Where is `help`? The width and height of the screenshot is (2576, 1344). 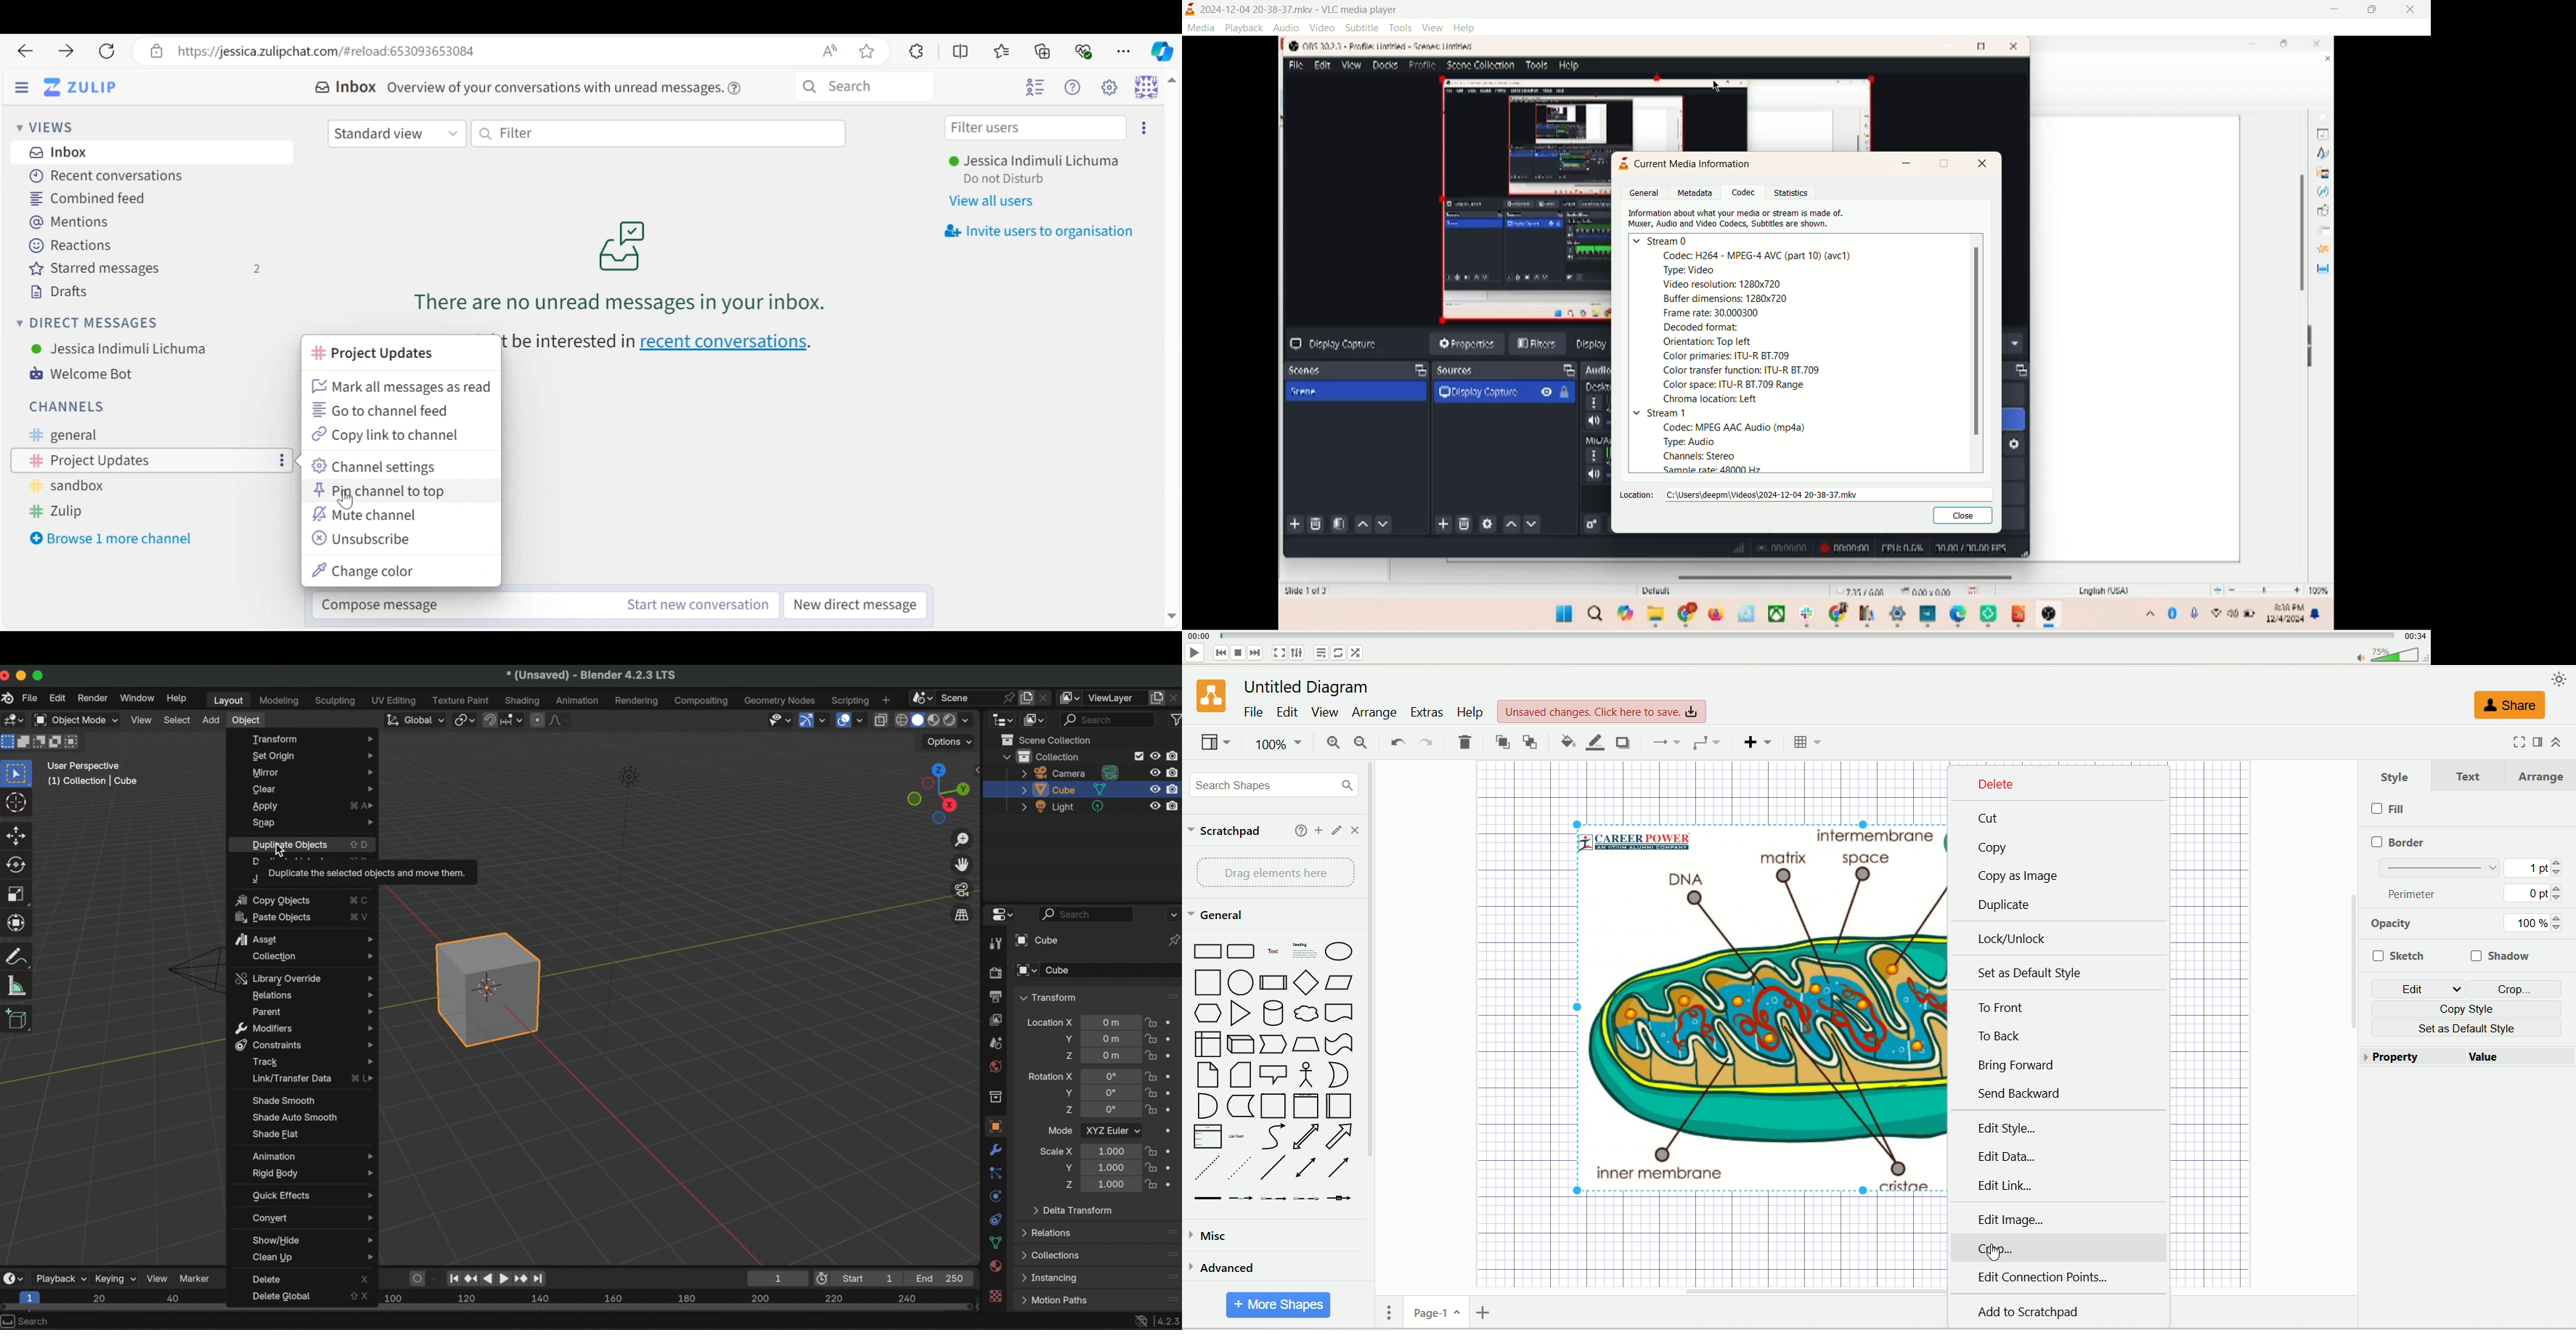
help is located at coordinates (176, 698).